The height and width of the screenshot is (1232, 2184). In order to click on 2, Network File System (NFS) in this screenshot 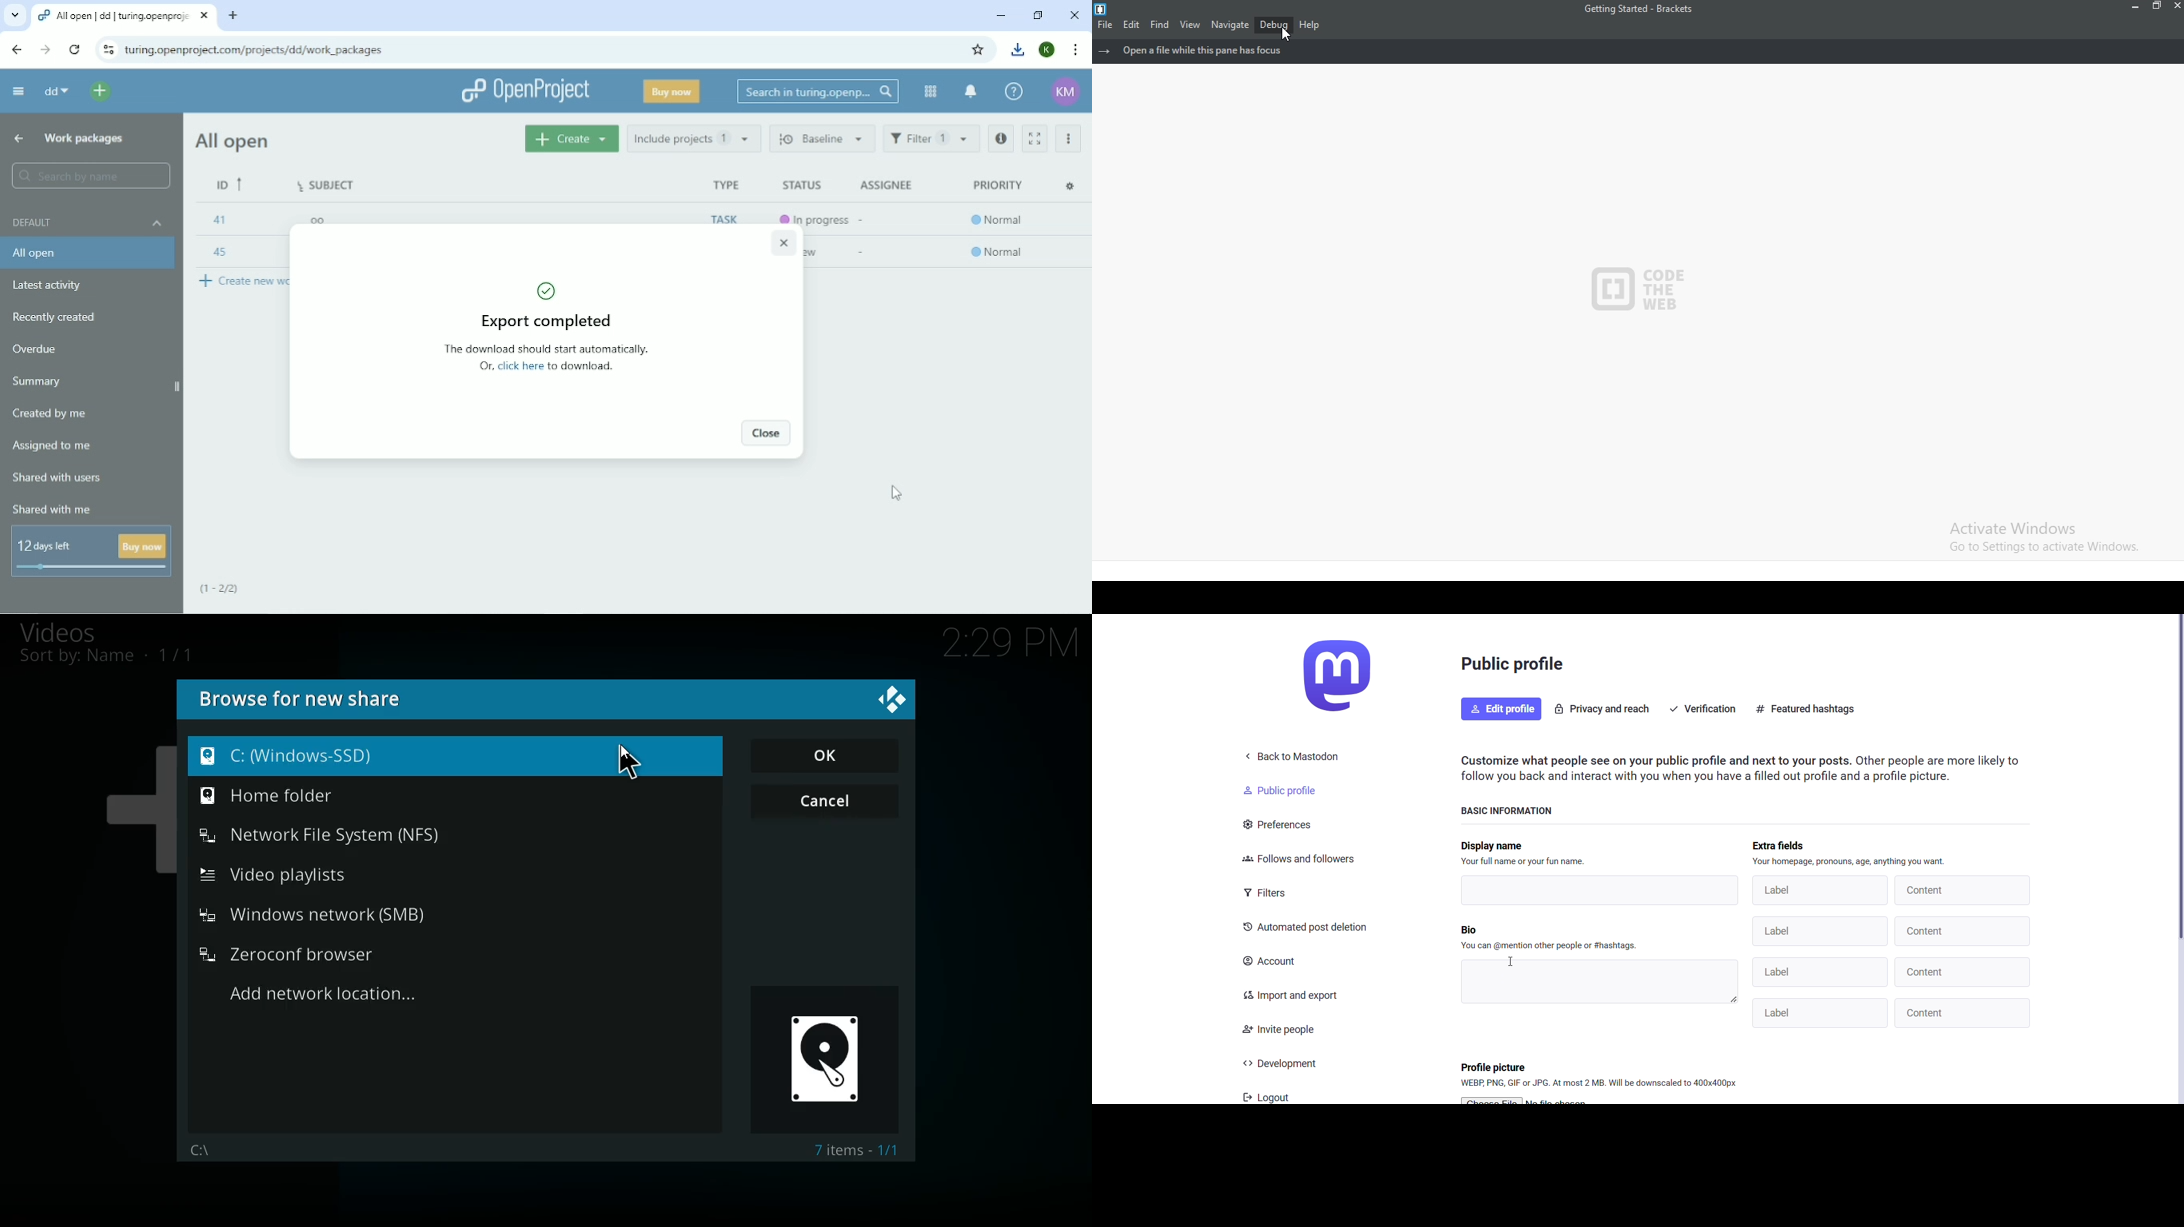, I will do `click(321, 837)`.